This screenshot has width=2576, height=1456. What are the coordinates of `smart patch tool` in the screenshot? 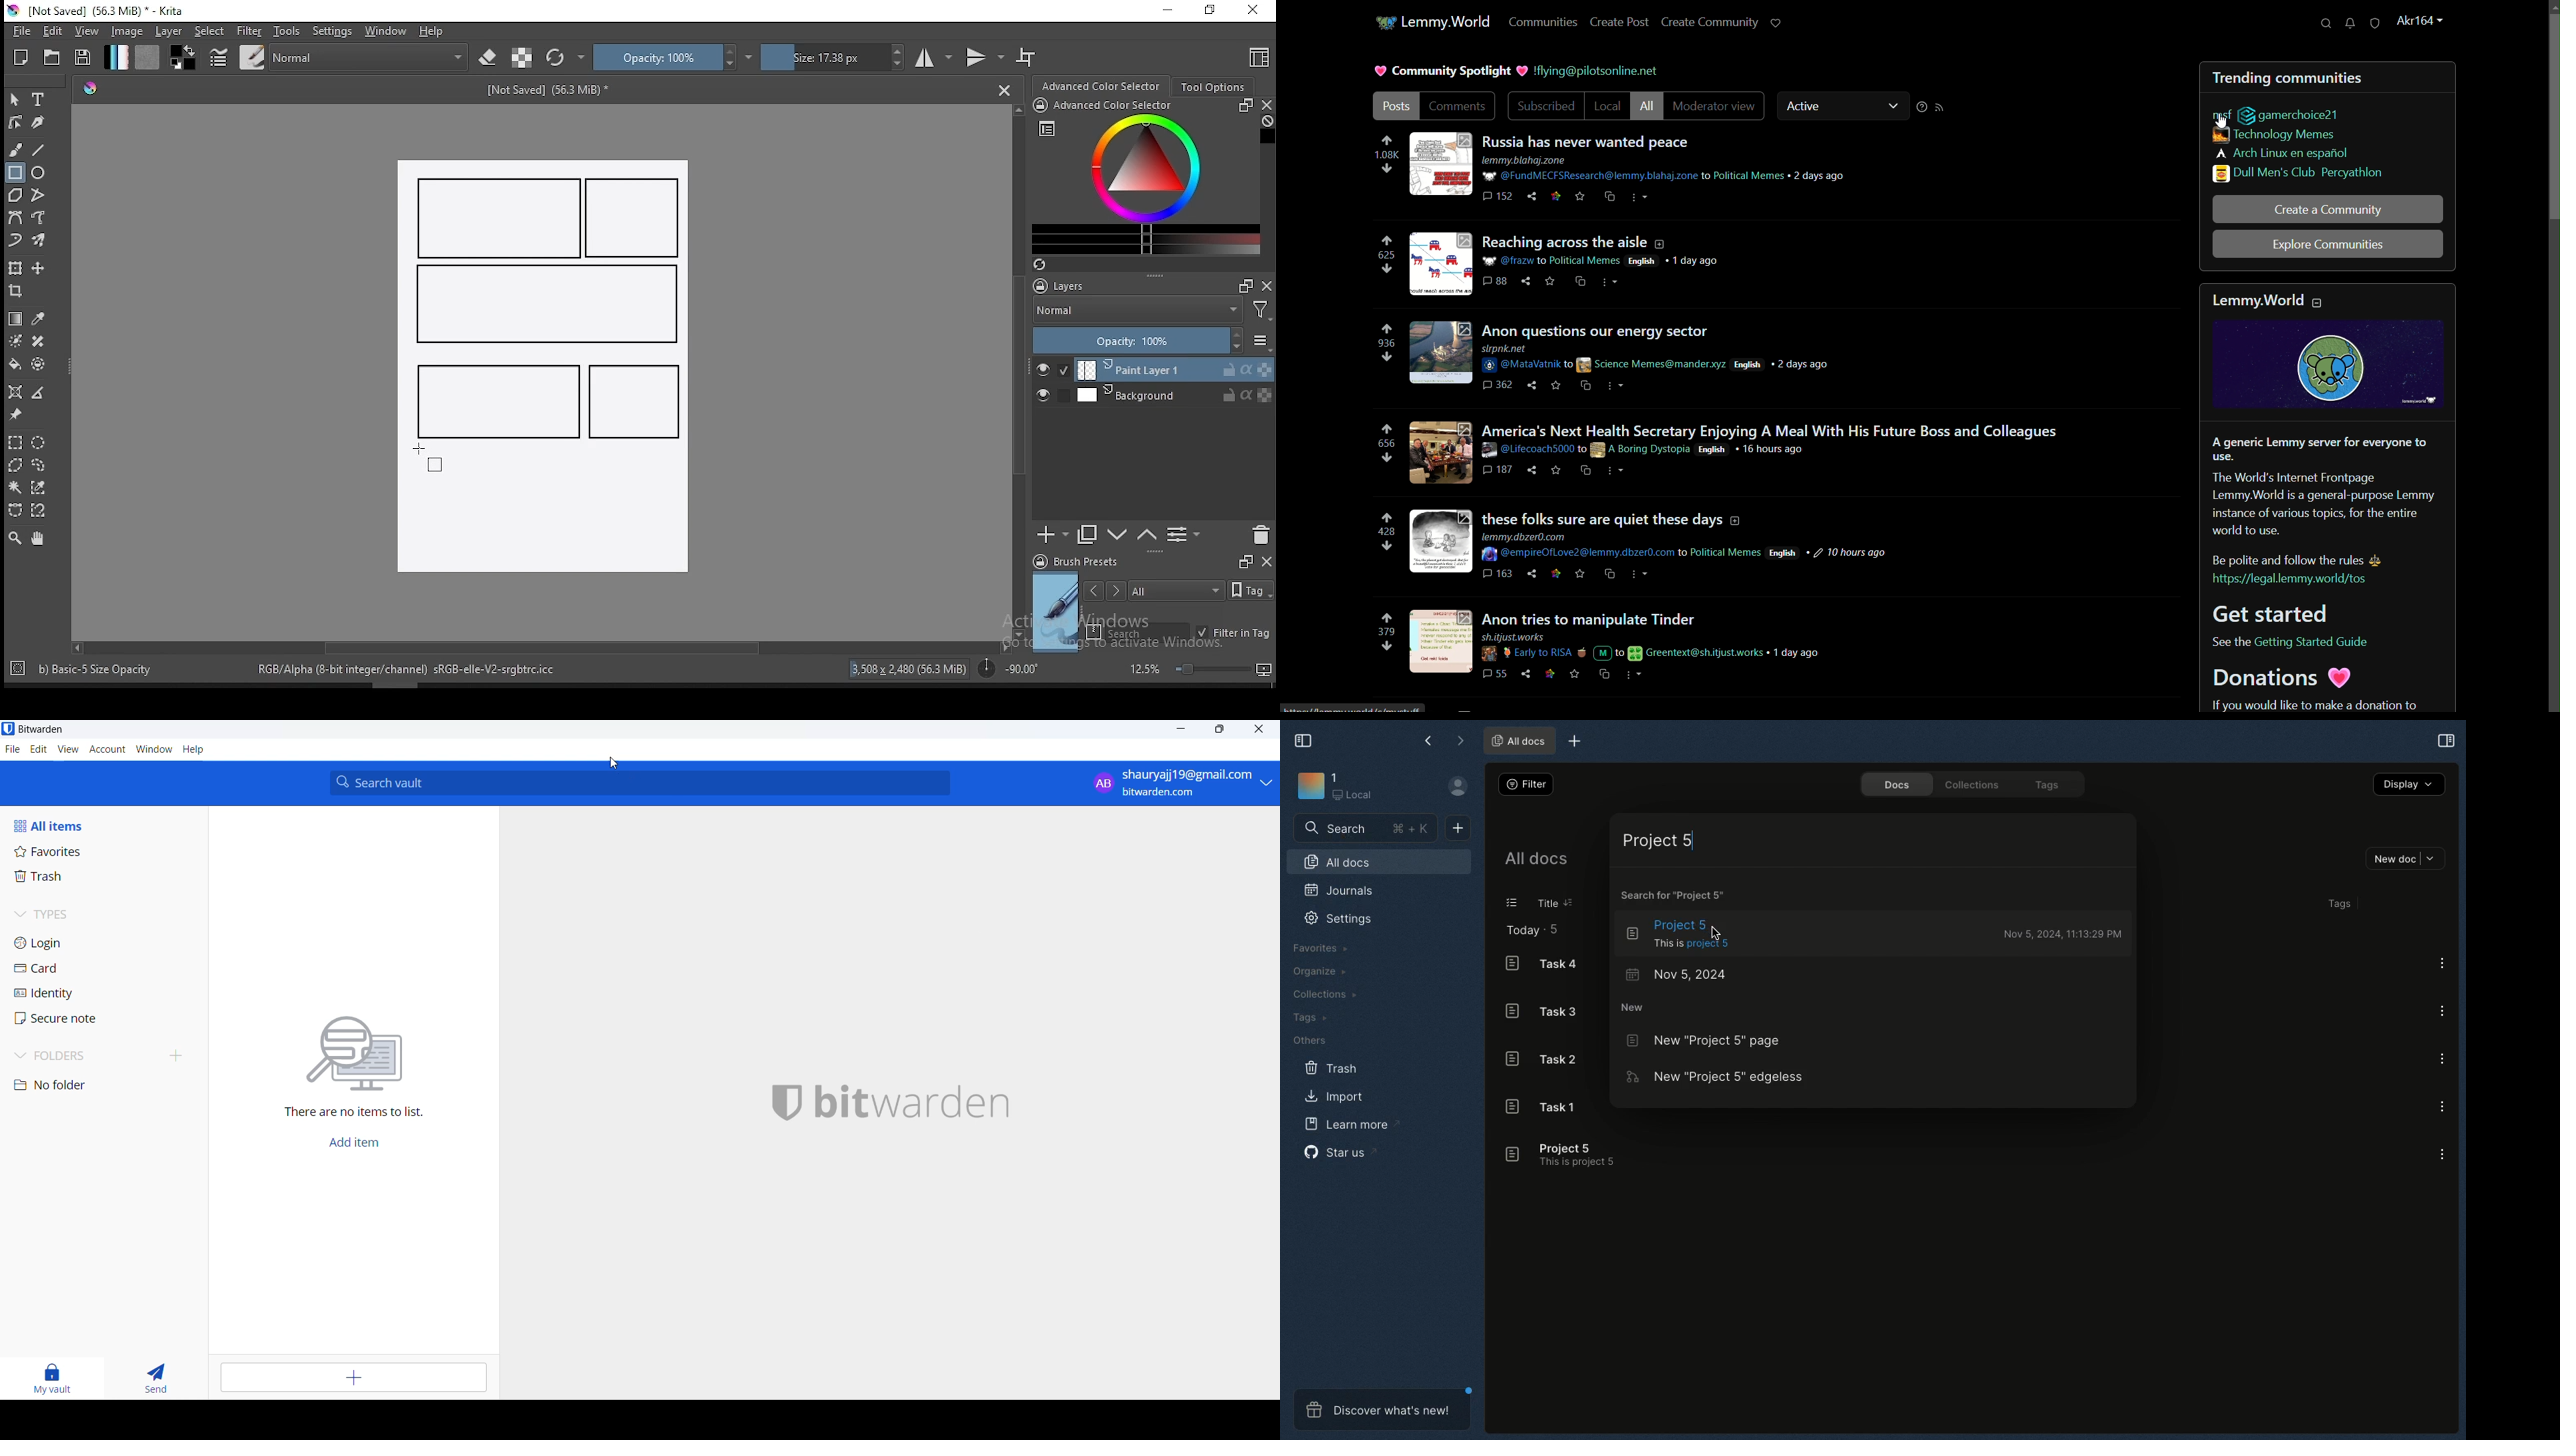 It's located at (38, 341).